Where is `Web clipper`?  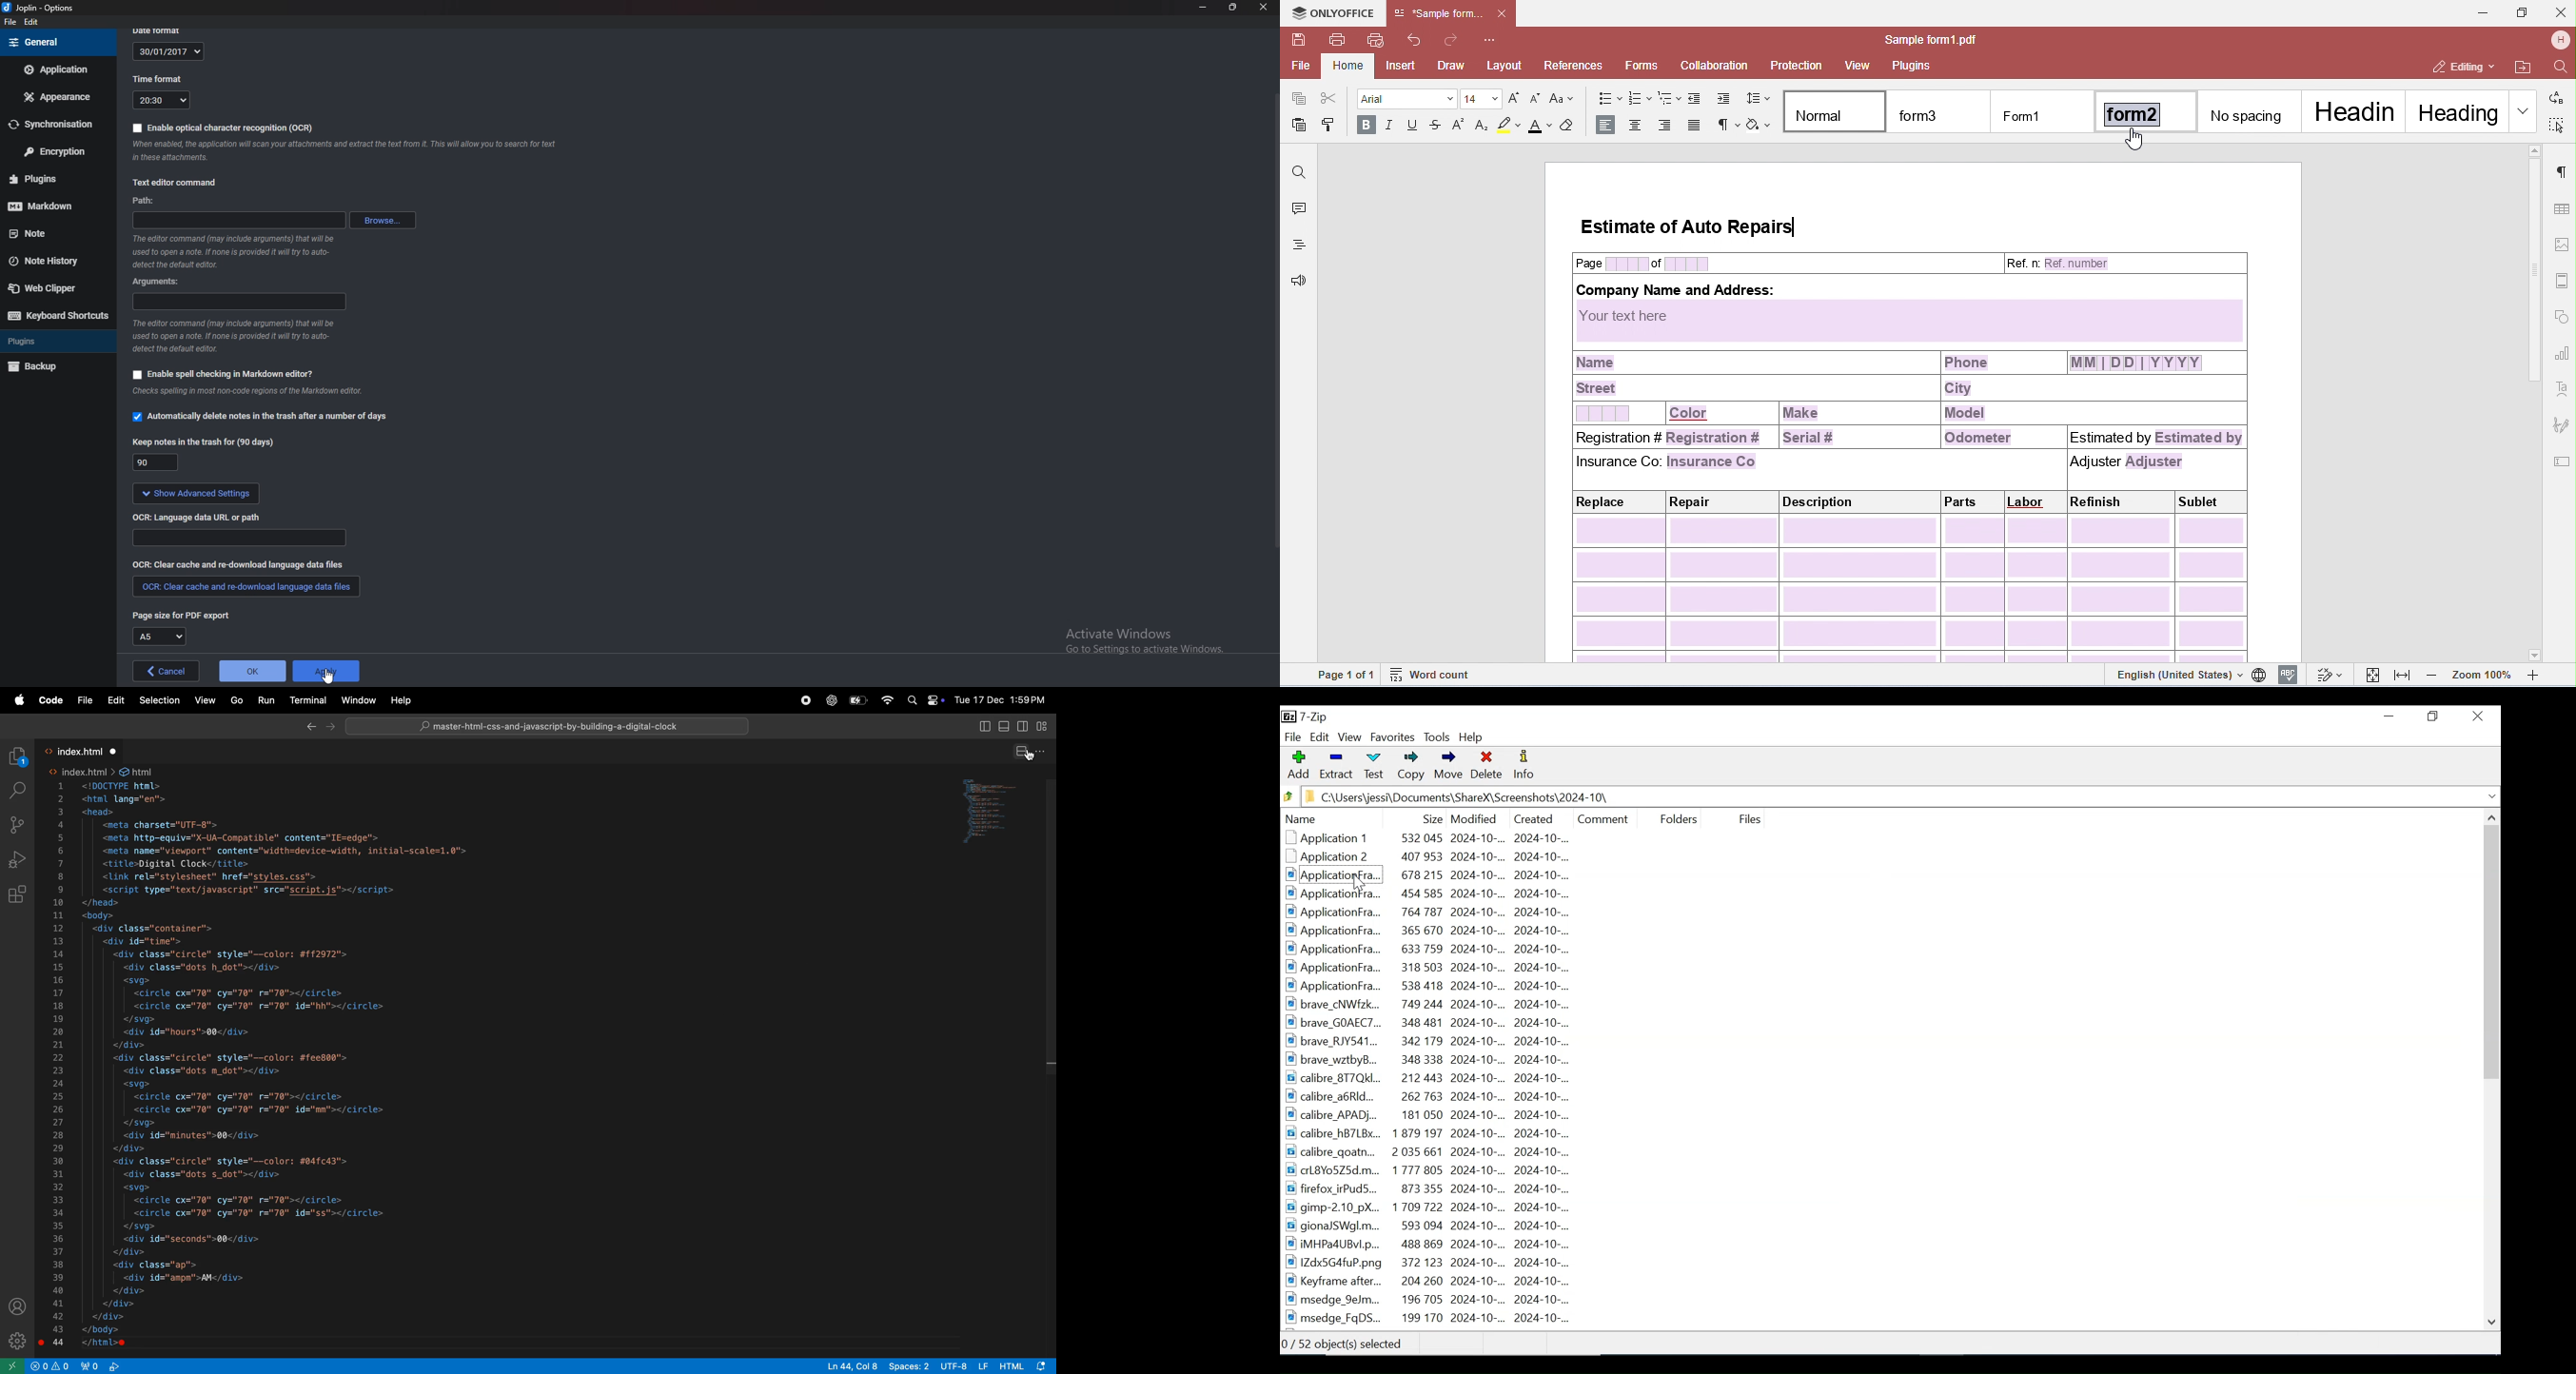 Web clipper is located at coordinates (51, 288).